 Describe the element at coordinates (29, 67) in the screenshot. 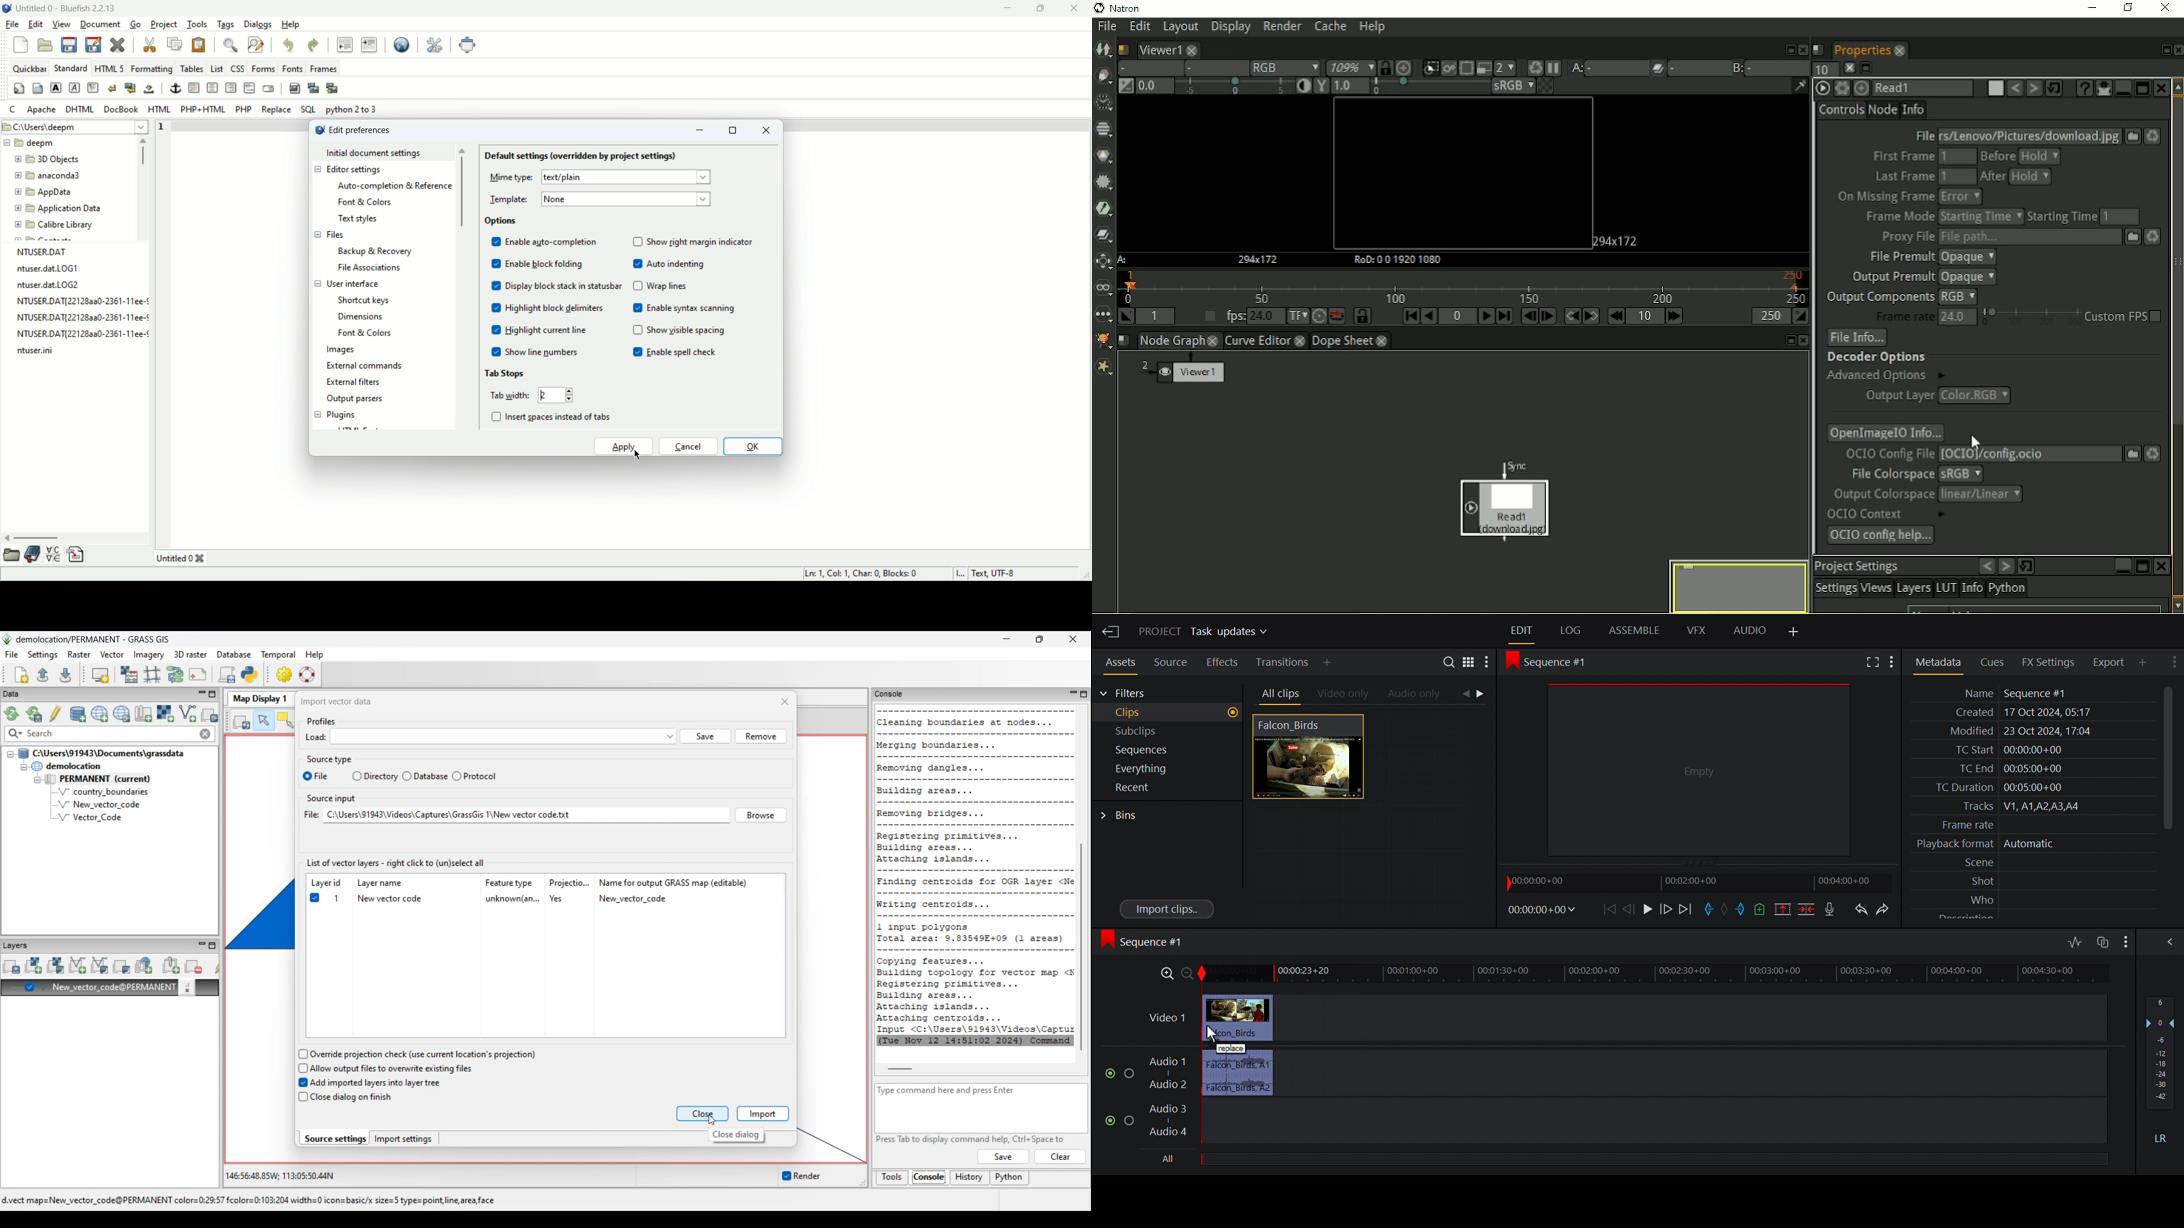

I see `quickbar` at that location.